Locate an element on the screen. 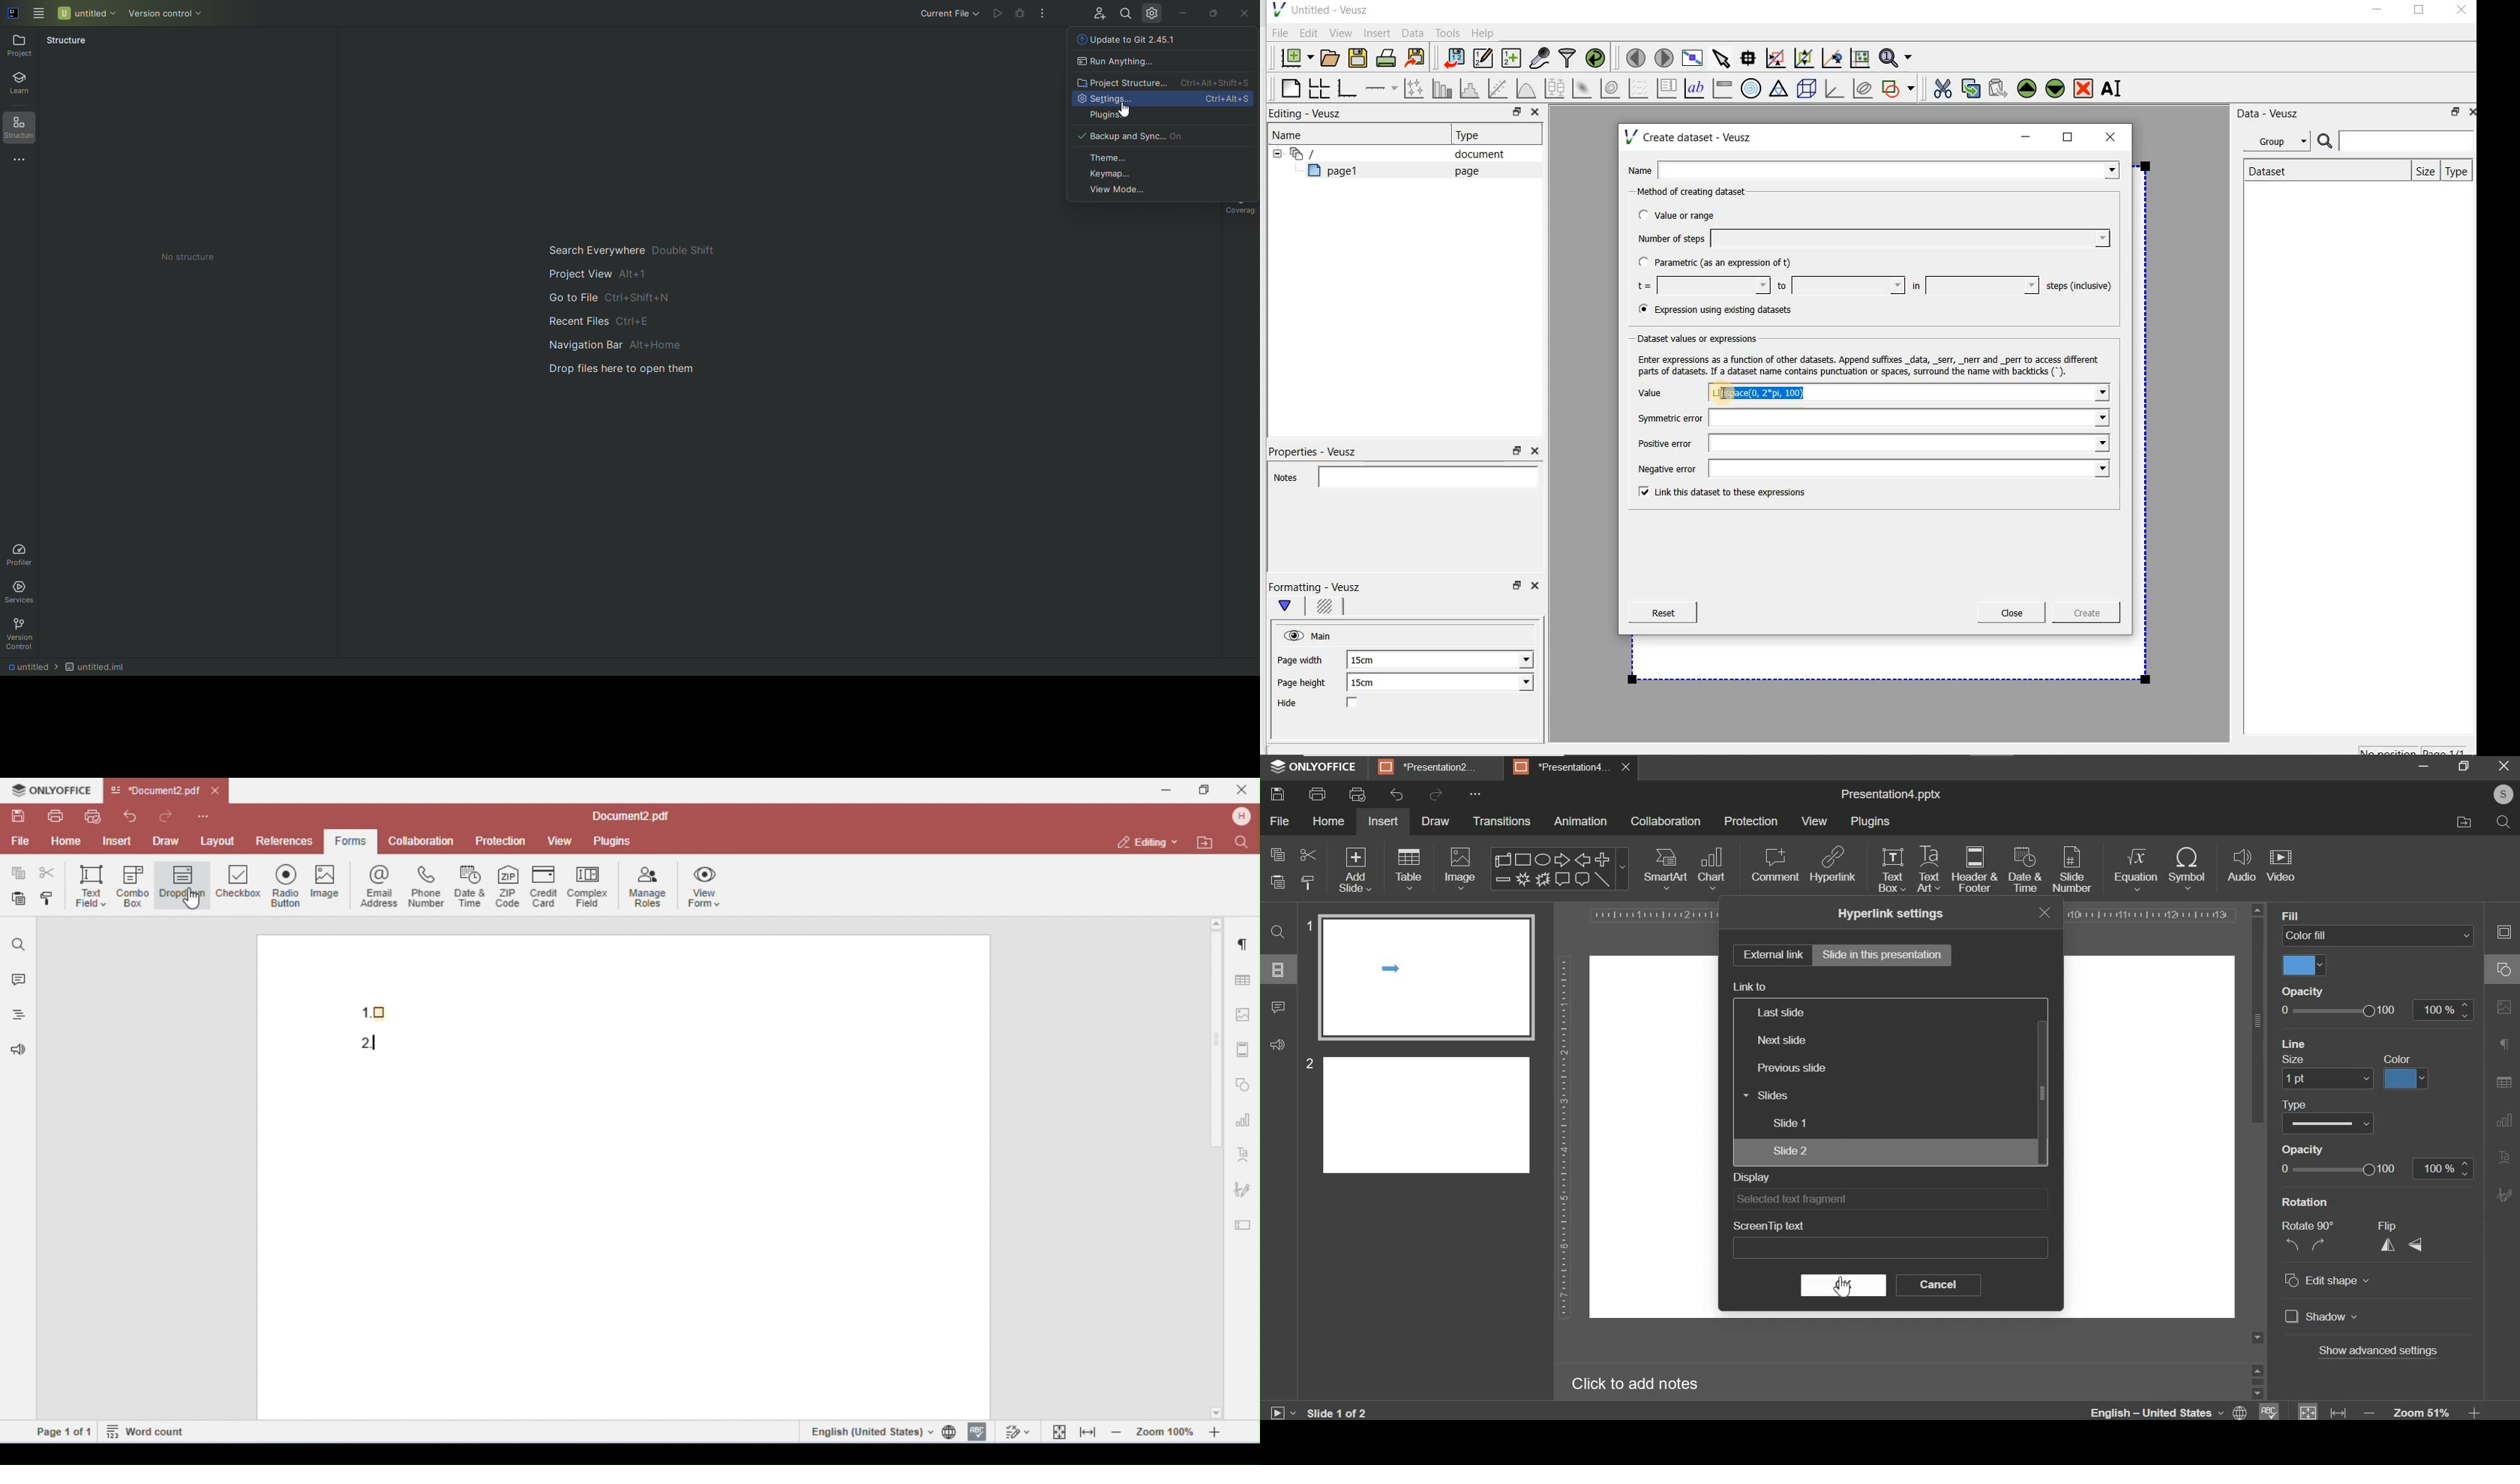  plugins is located at coordinates (1870, 822).